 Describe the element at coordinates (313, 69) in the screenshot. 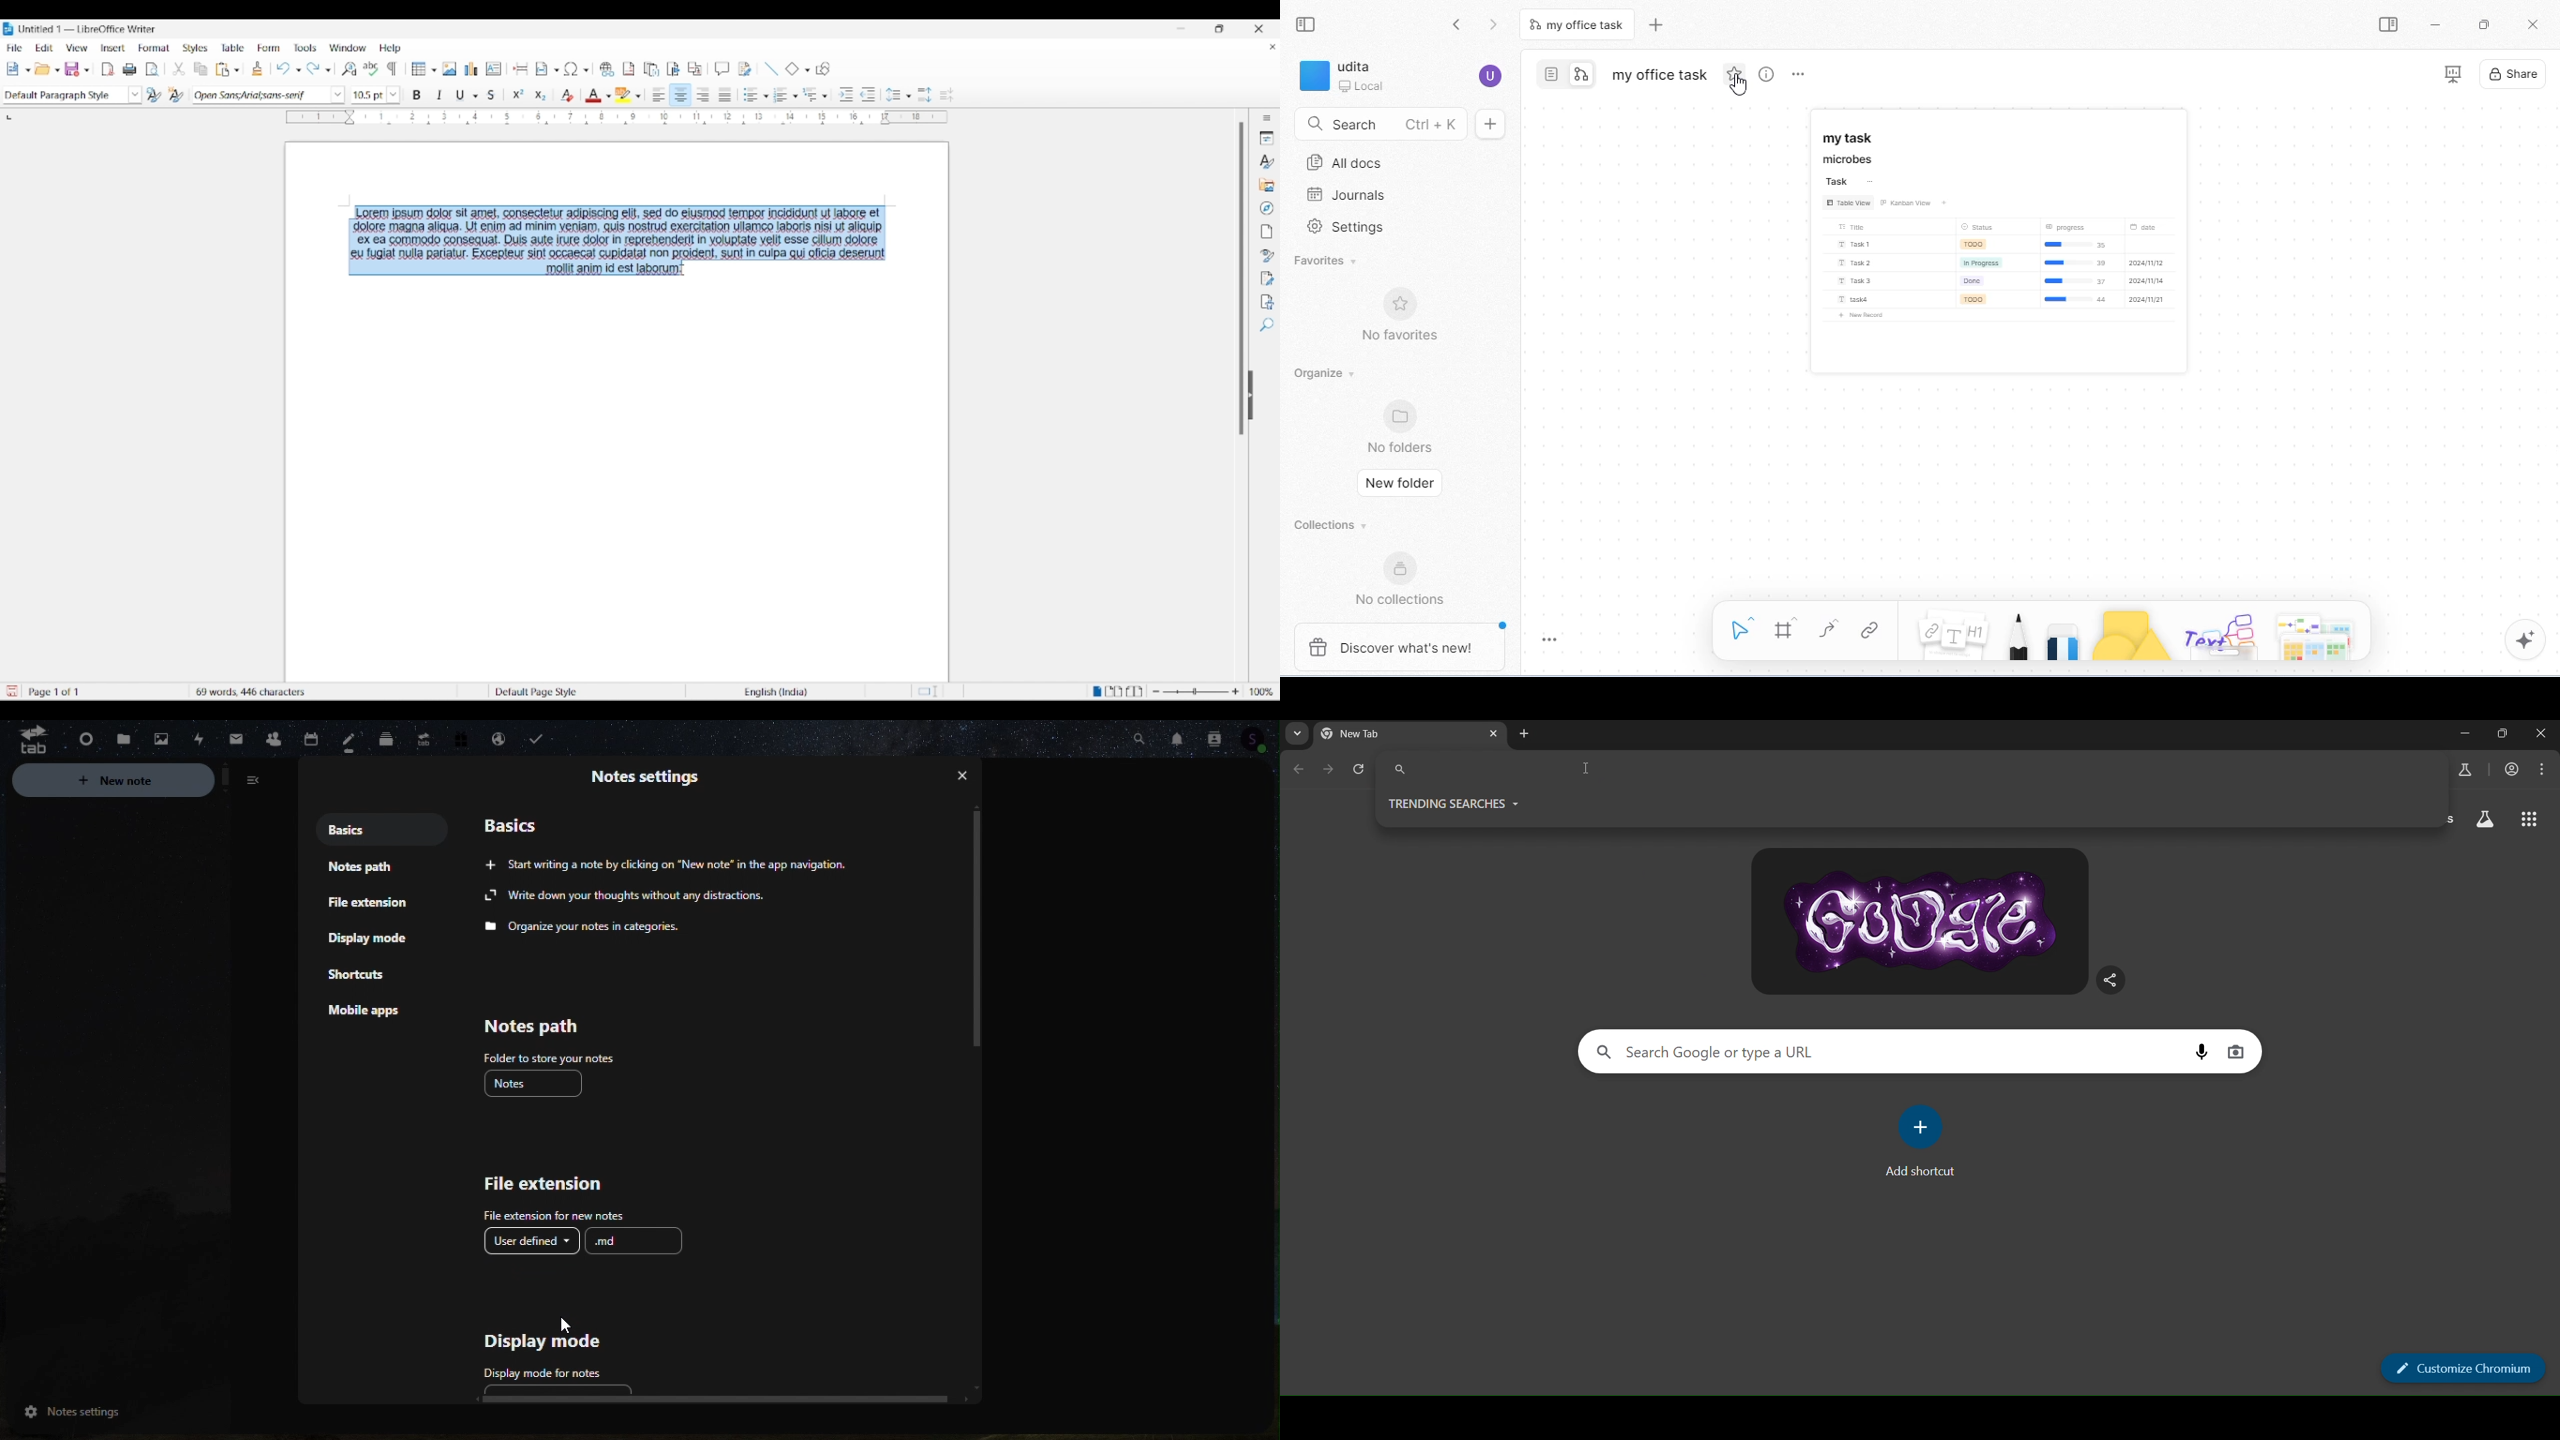

I see `Redo last action` at that location.